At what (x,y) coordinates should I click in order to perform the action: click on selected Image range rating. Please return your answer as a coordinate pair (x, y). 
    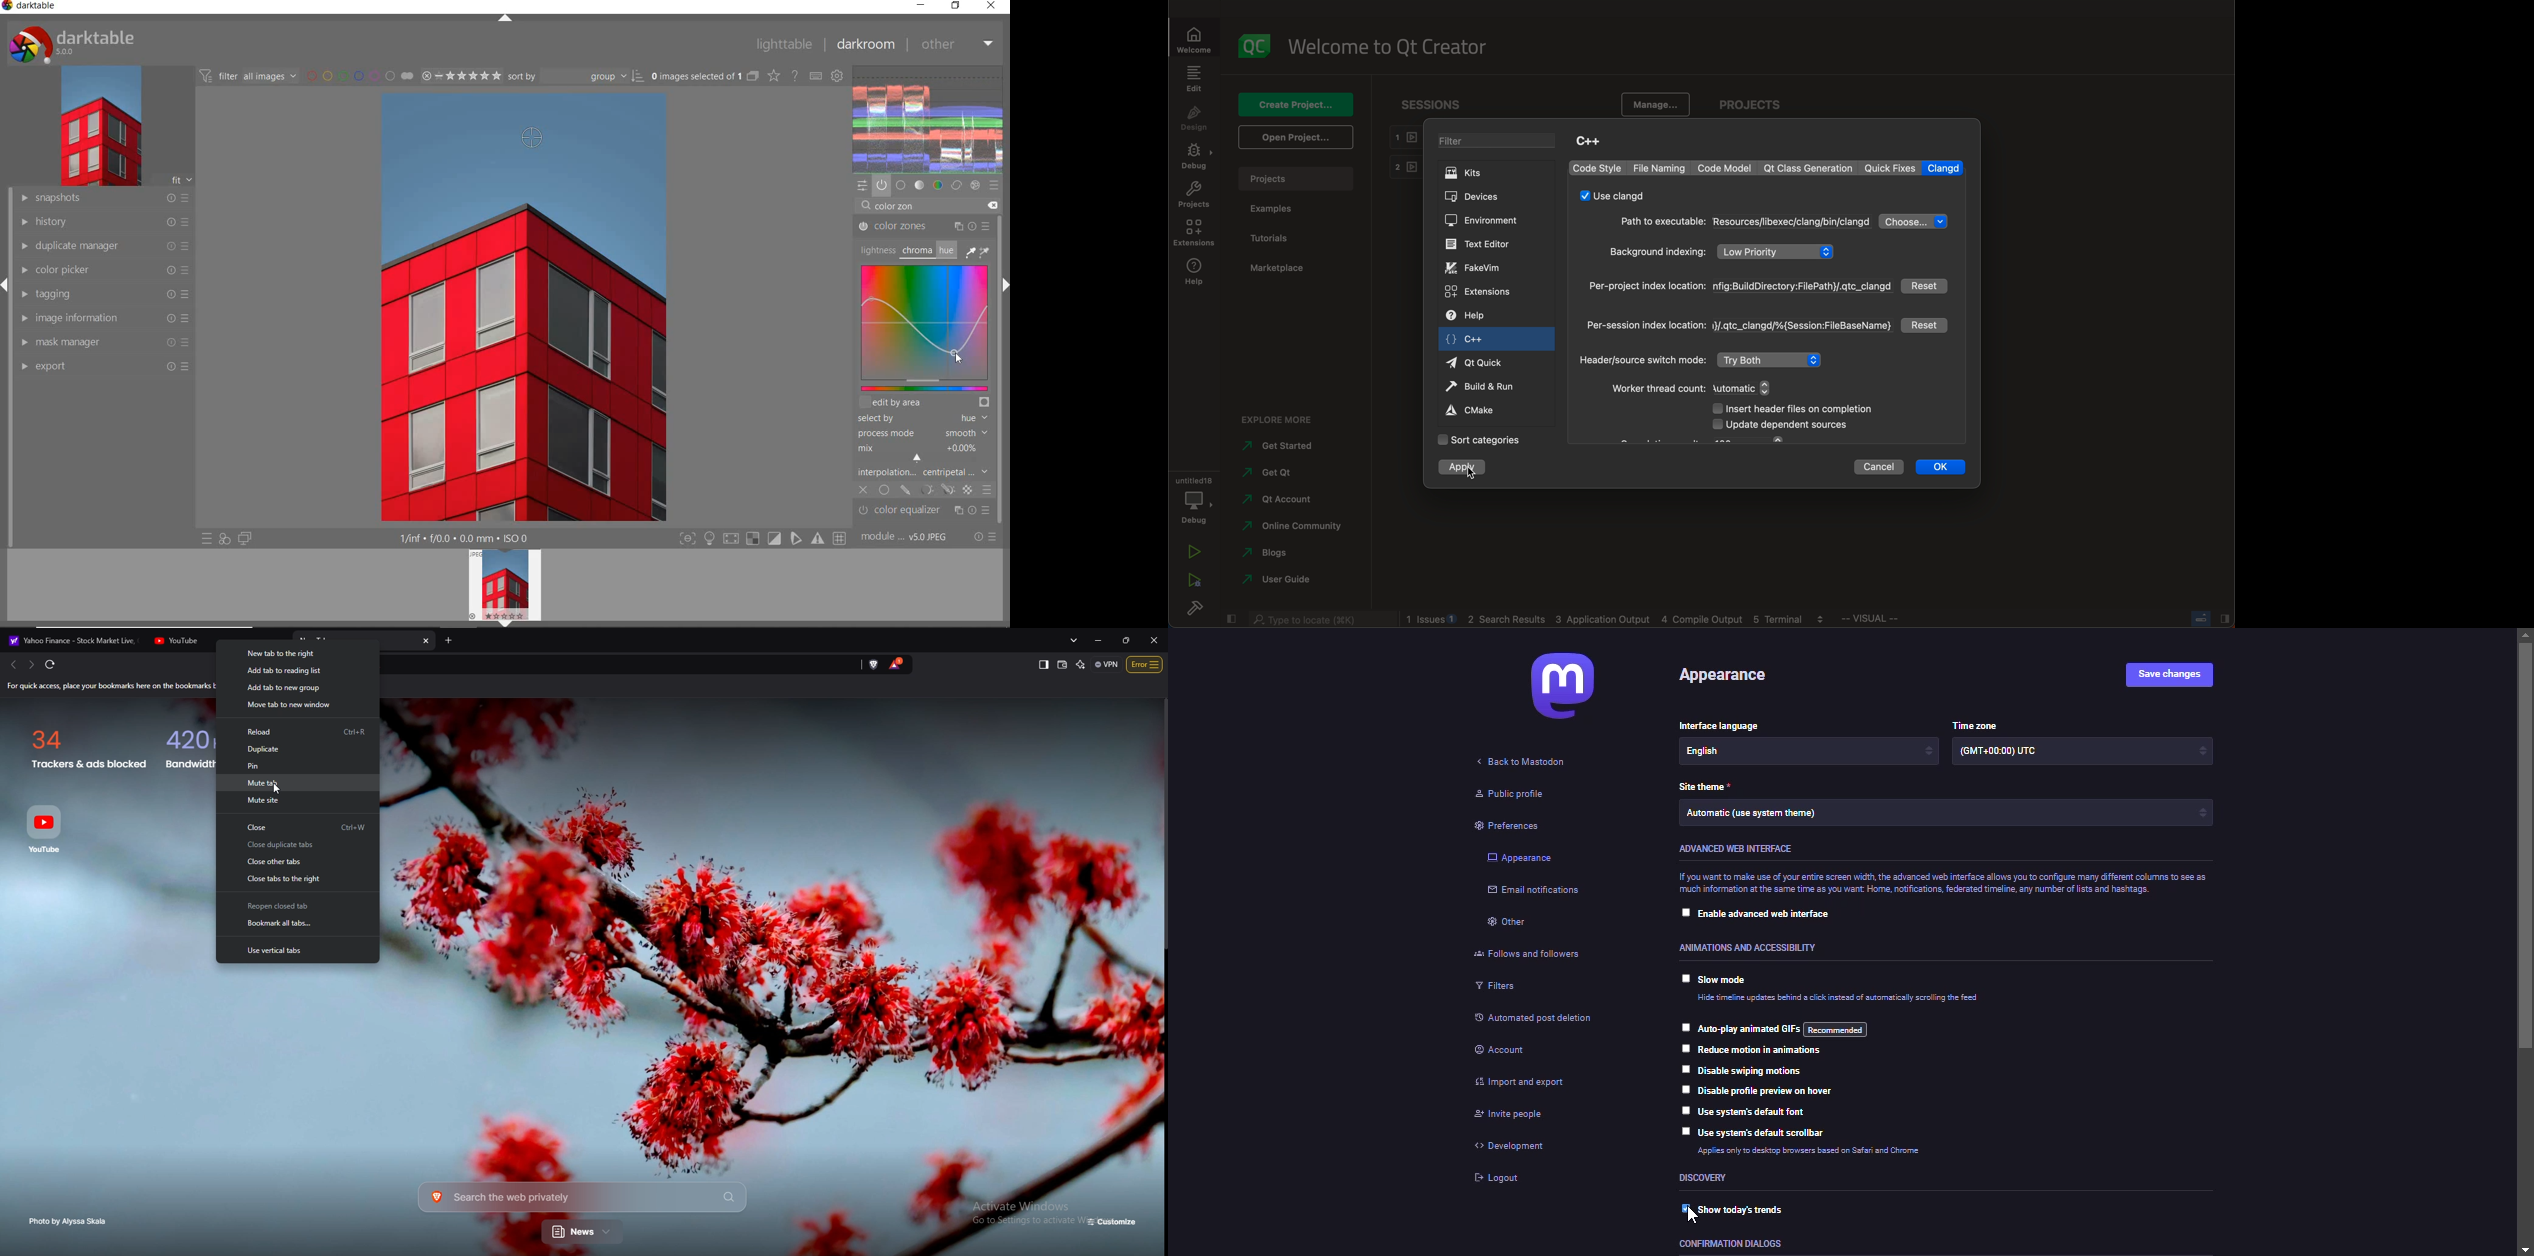
    Looking at the image, I should click on (462, 75).